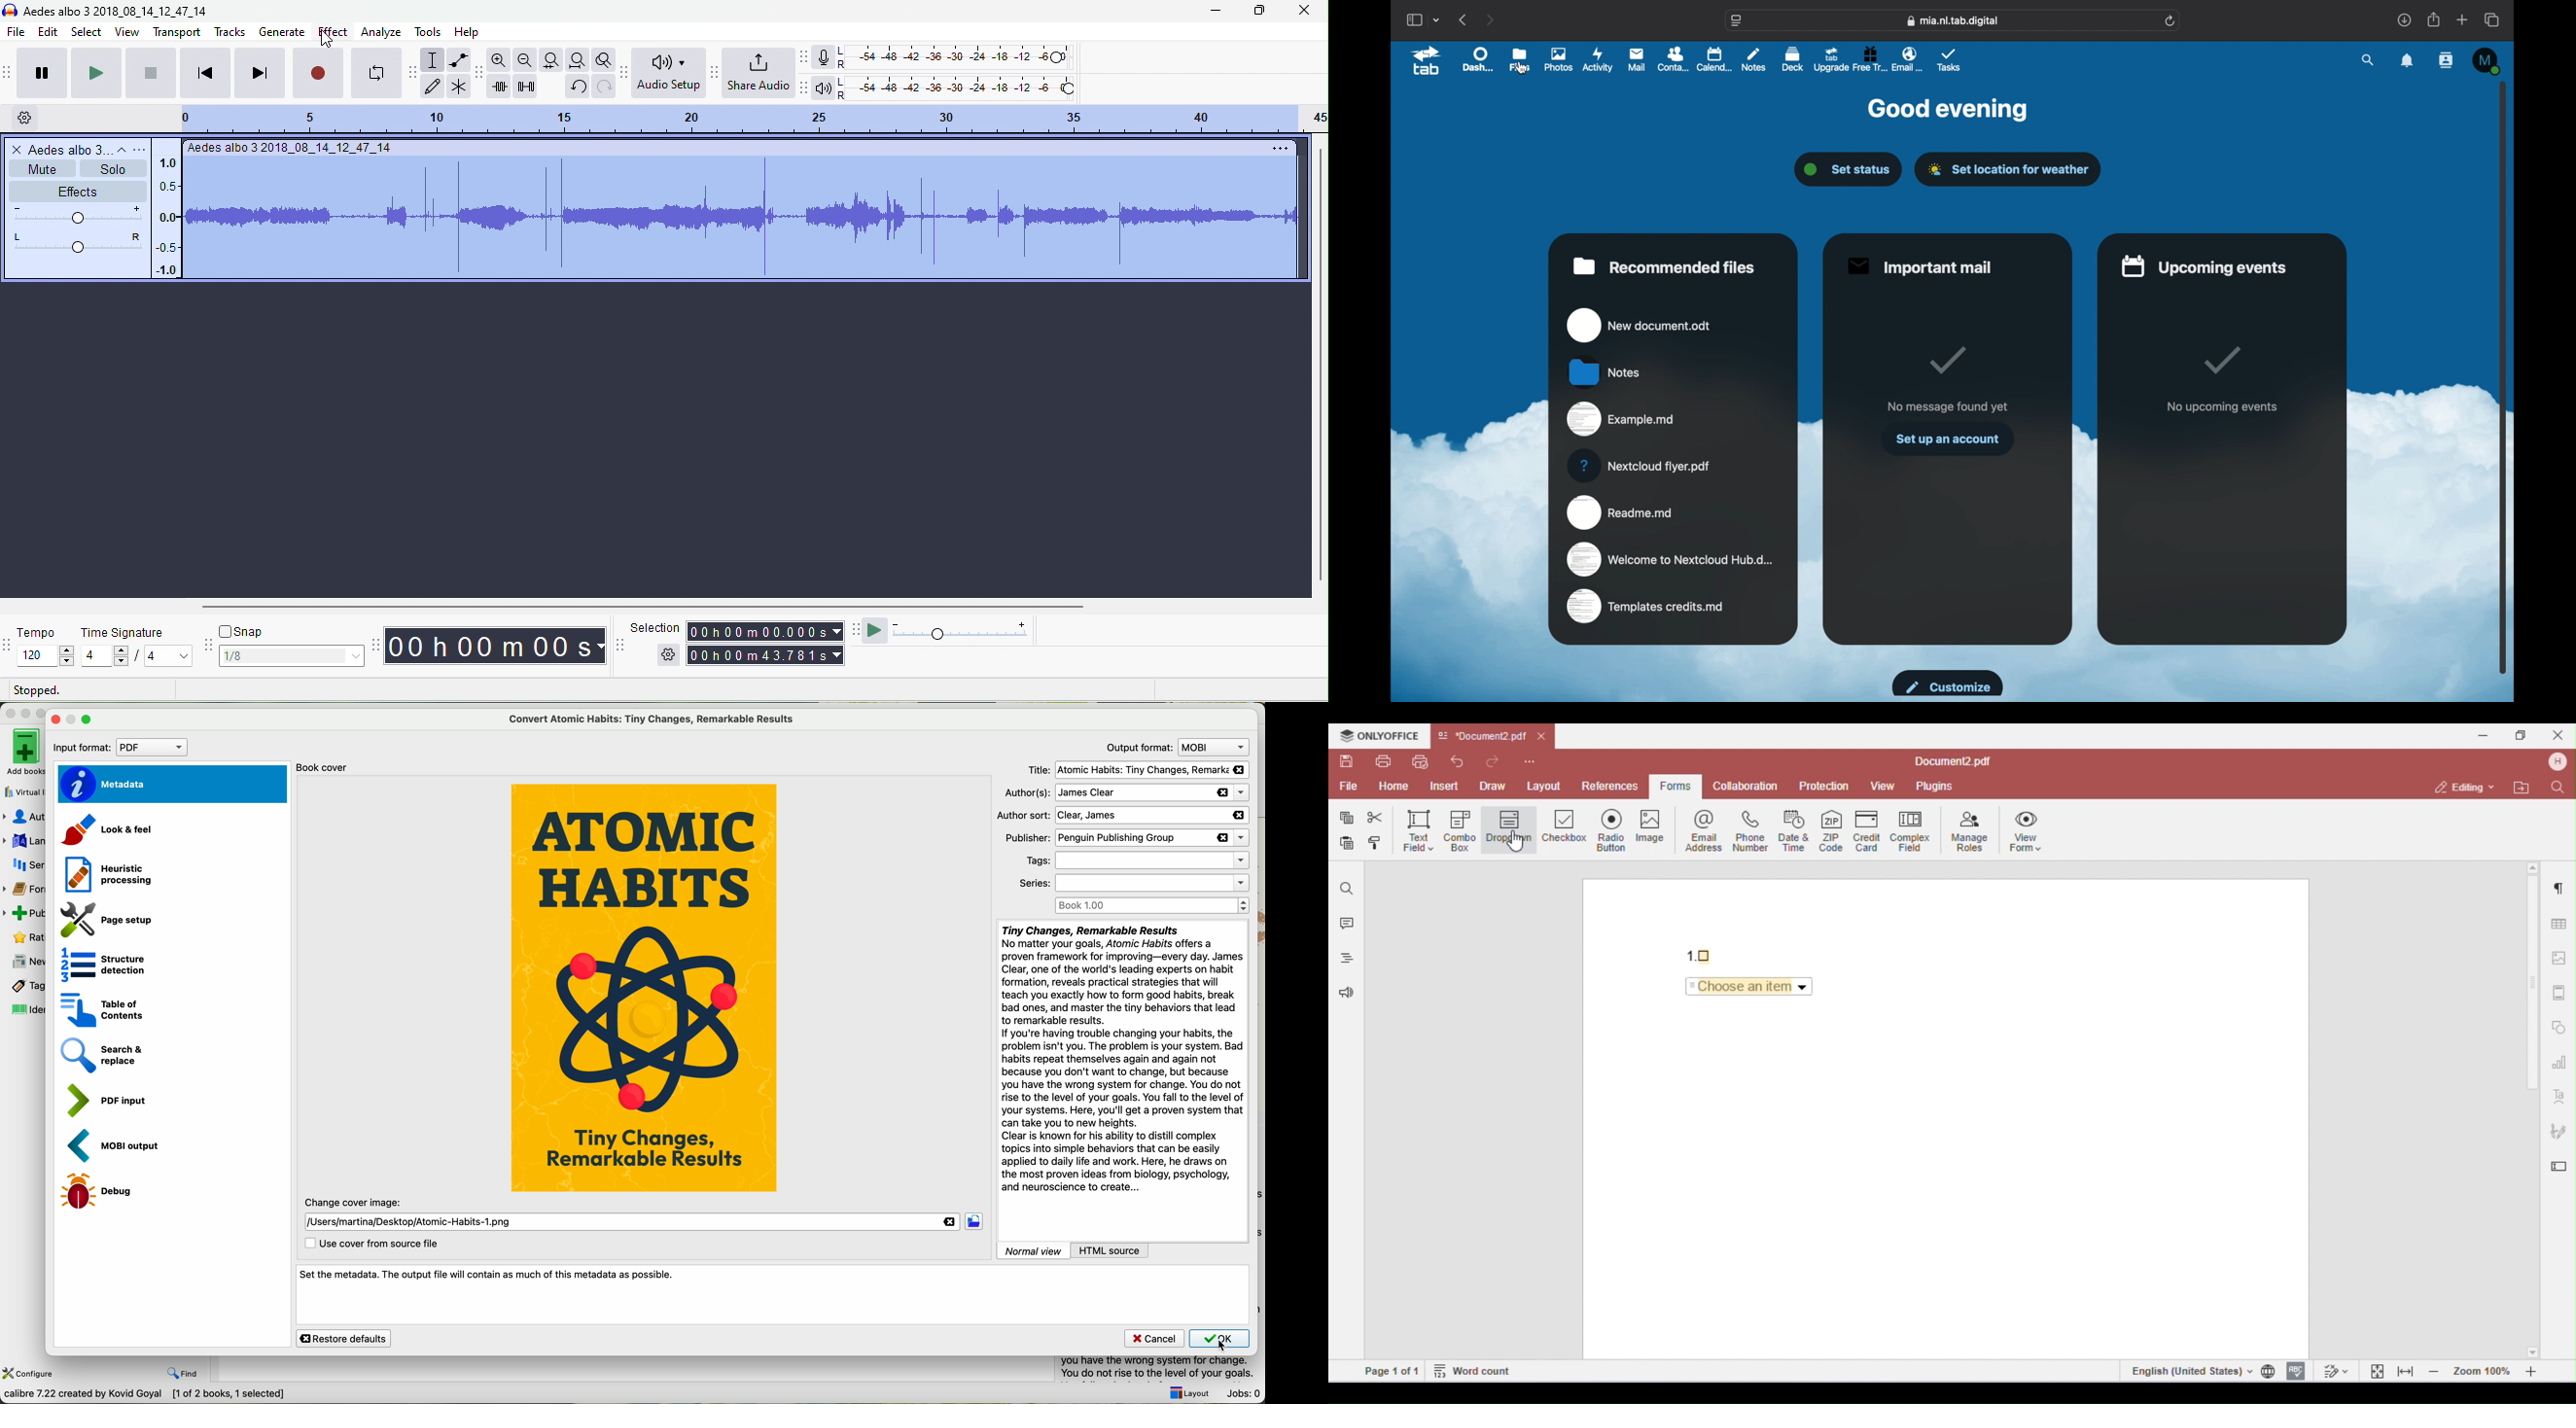 Image resolution: width=2576 pixels, height=1428 pixels. Describe the element at coordinates (29, 1373) in the screenshot. I see `configure` at that location.